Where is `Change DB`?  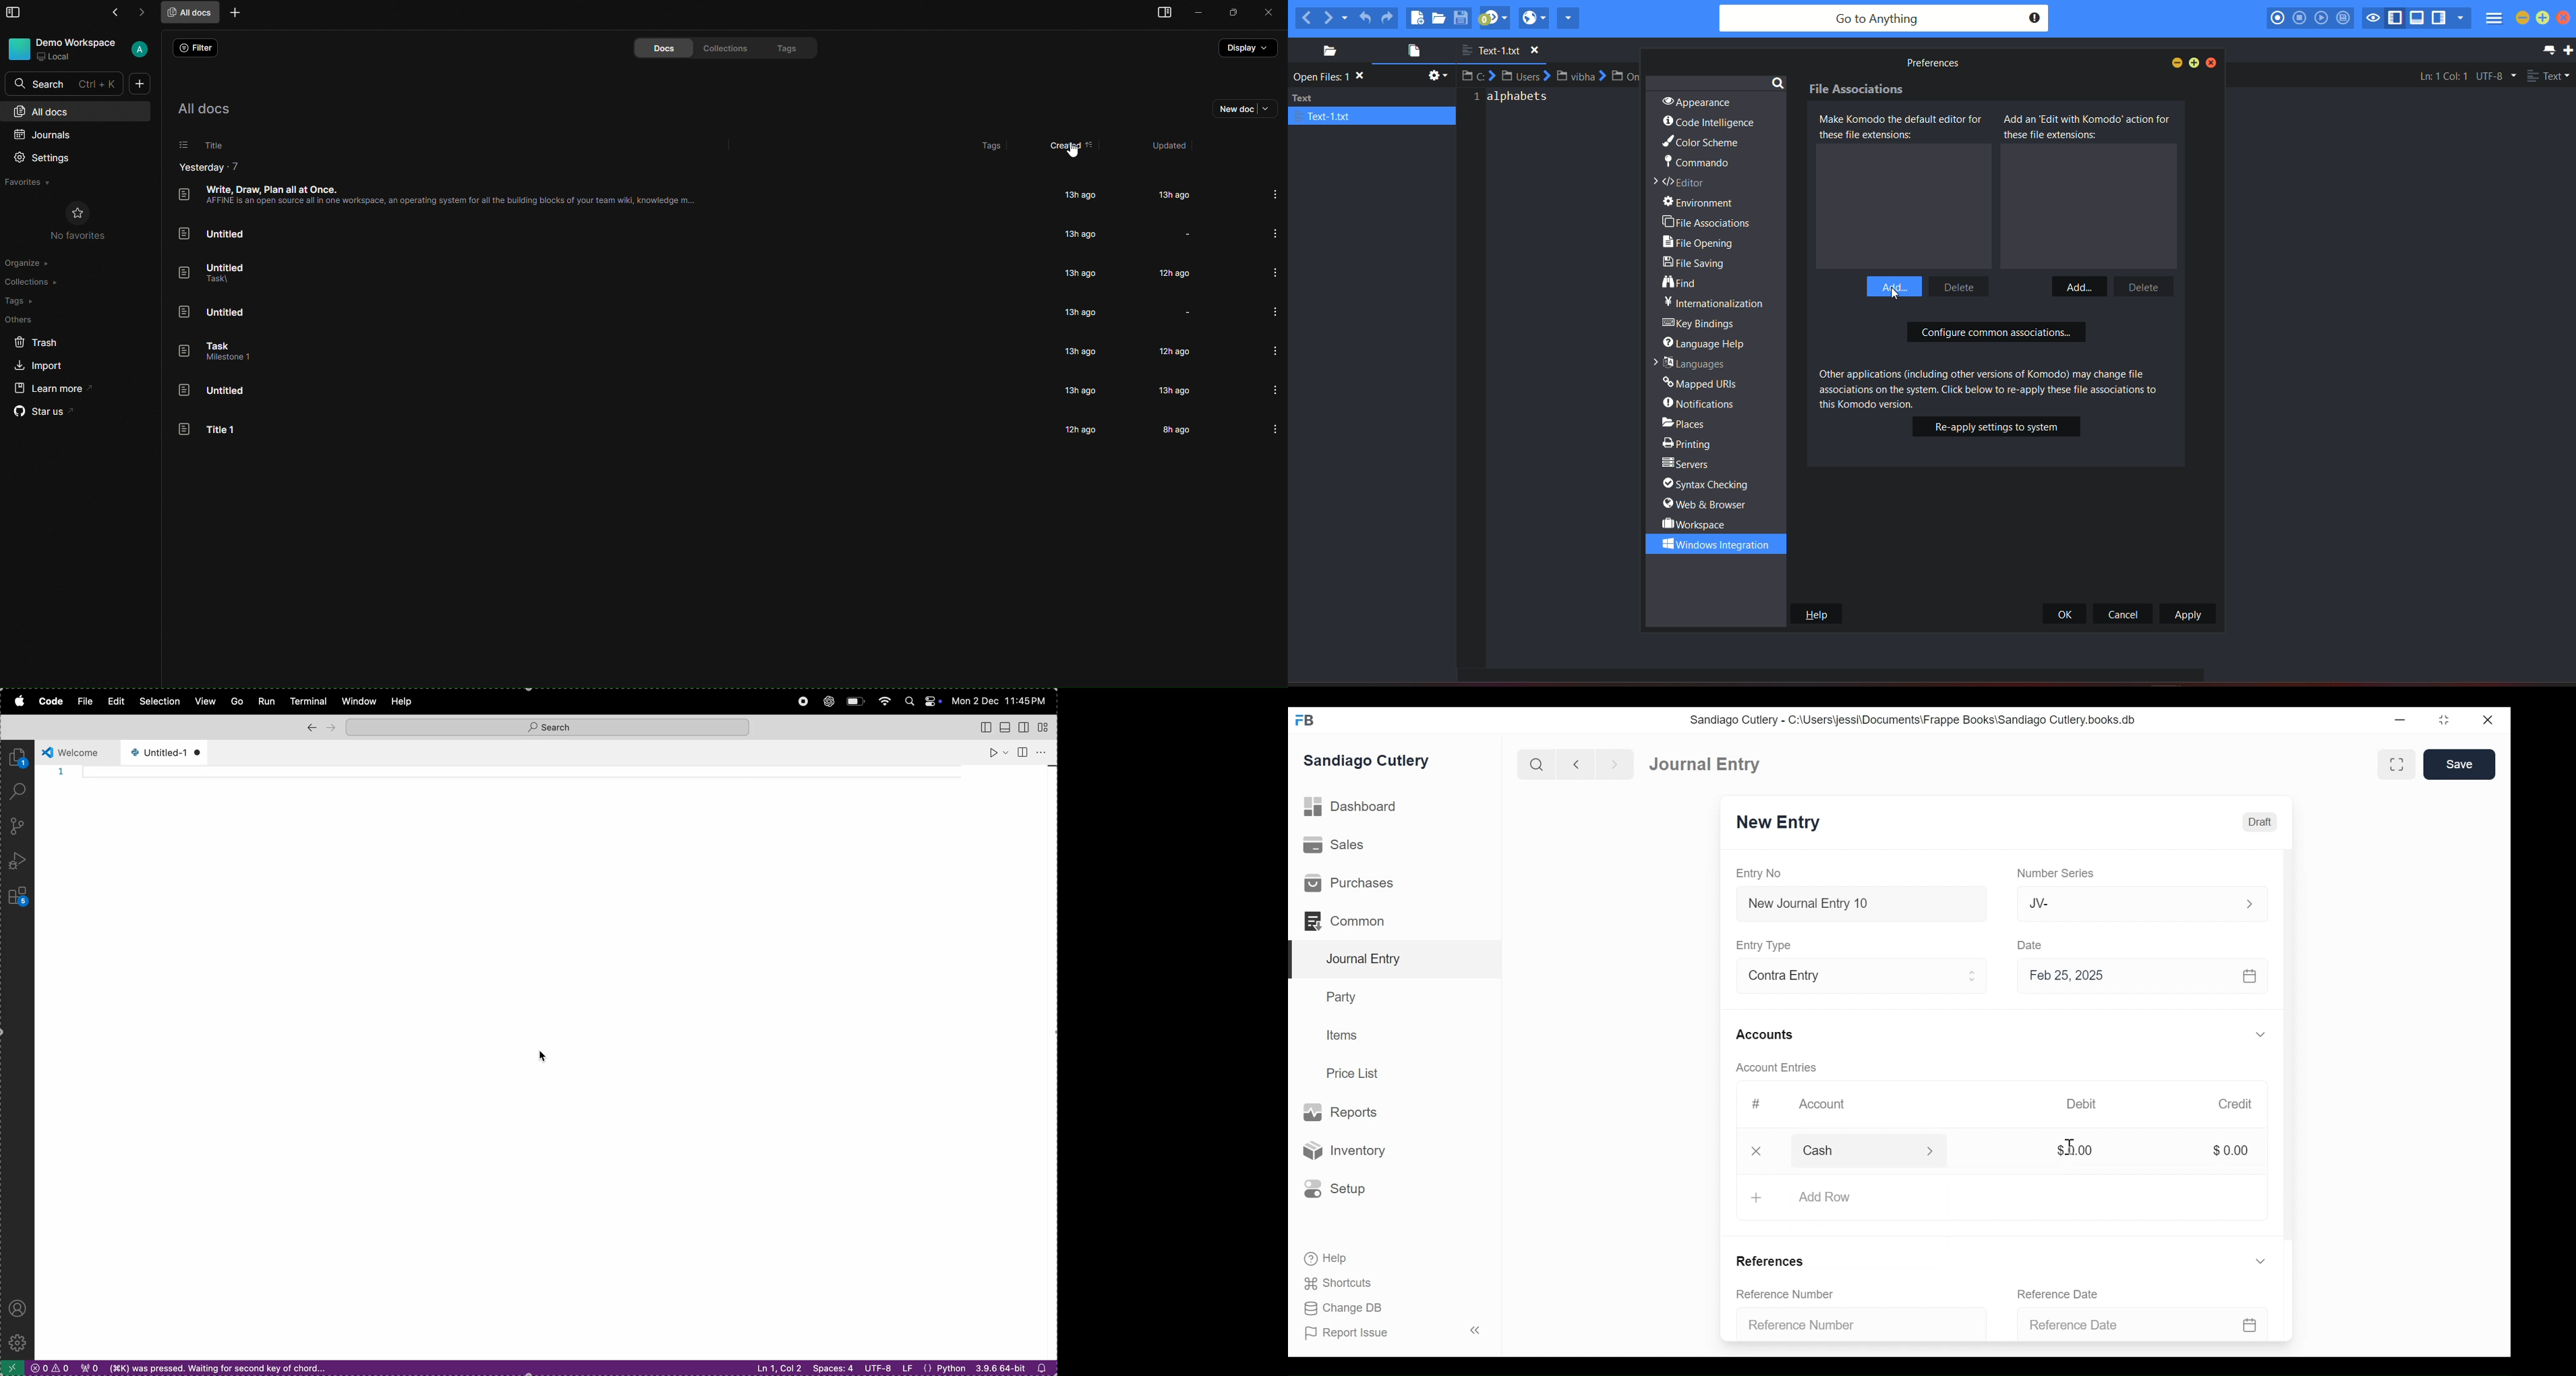 Change DB is located at coordinates (1339, 1308).